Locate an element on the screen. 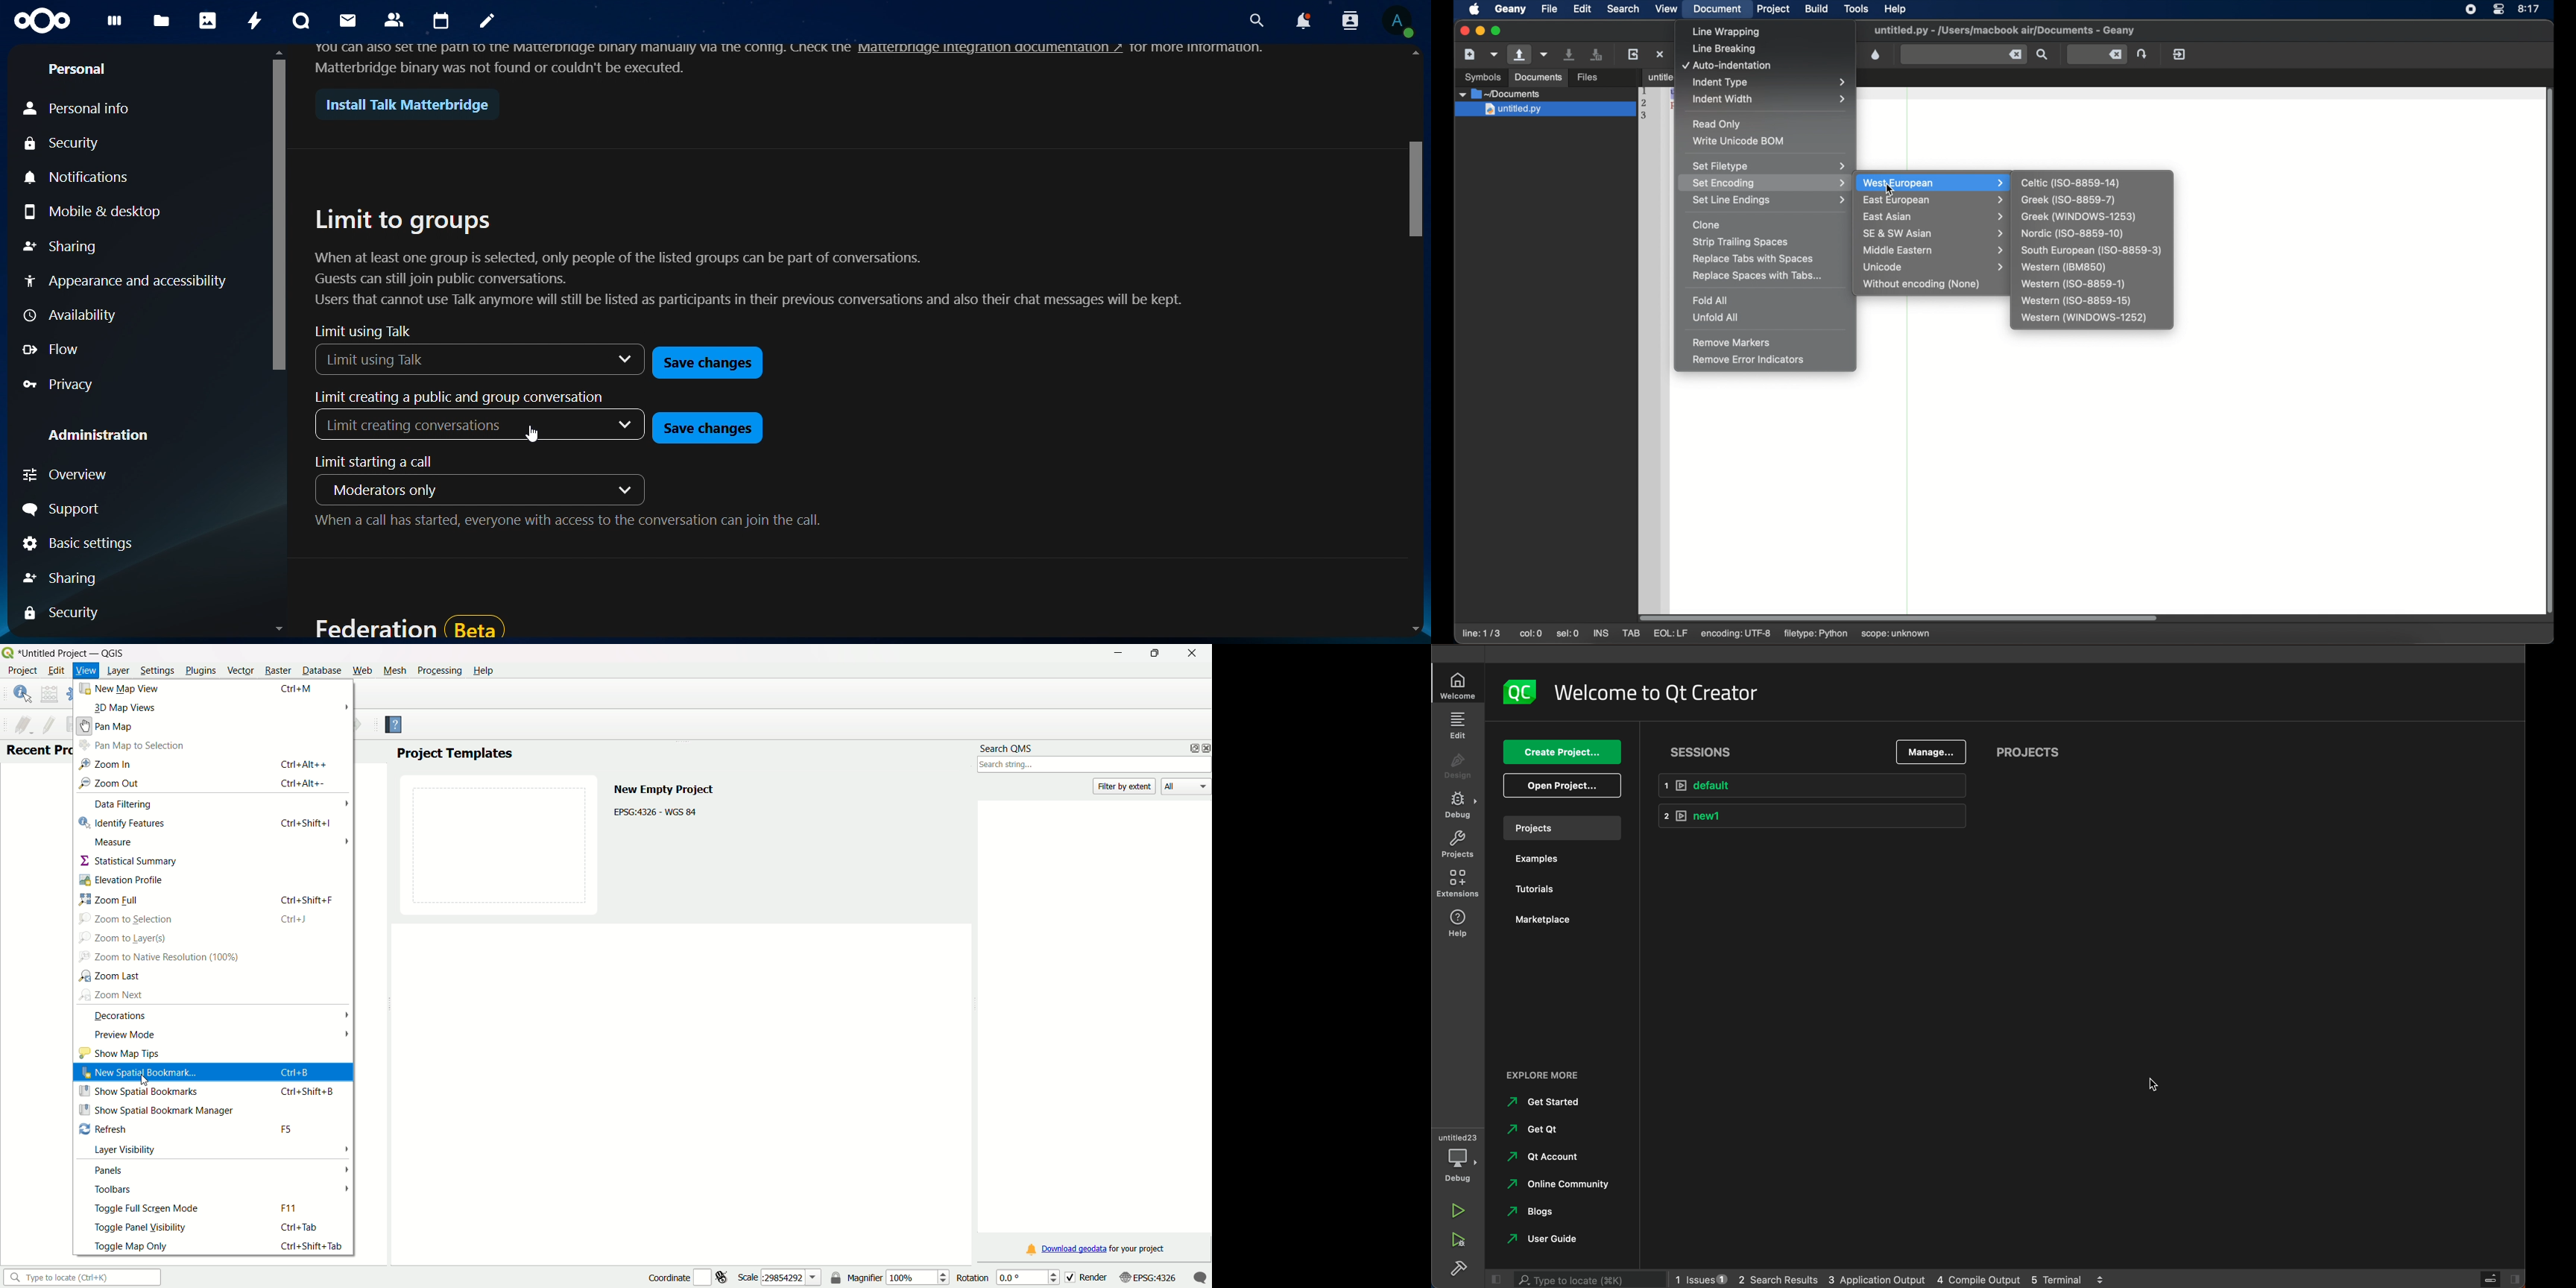 The width and height of the screenshot is (2576, 1288). federation beta is located at coordinates (406, 623).